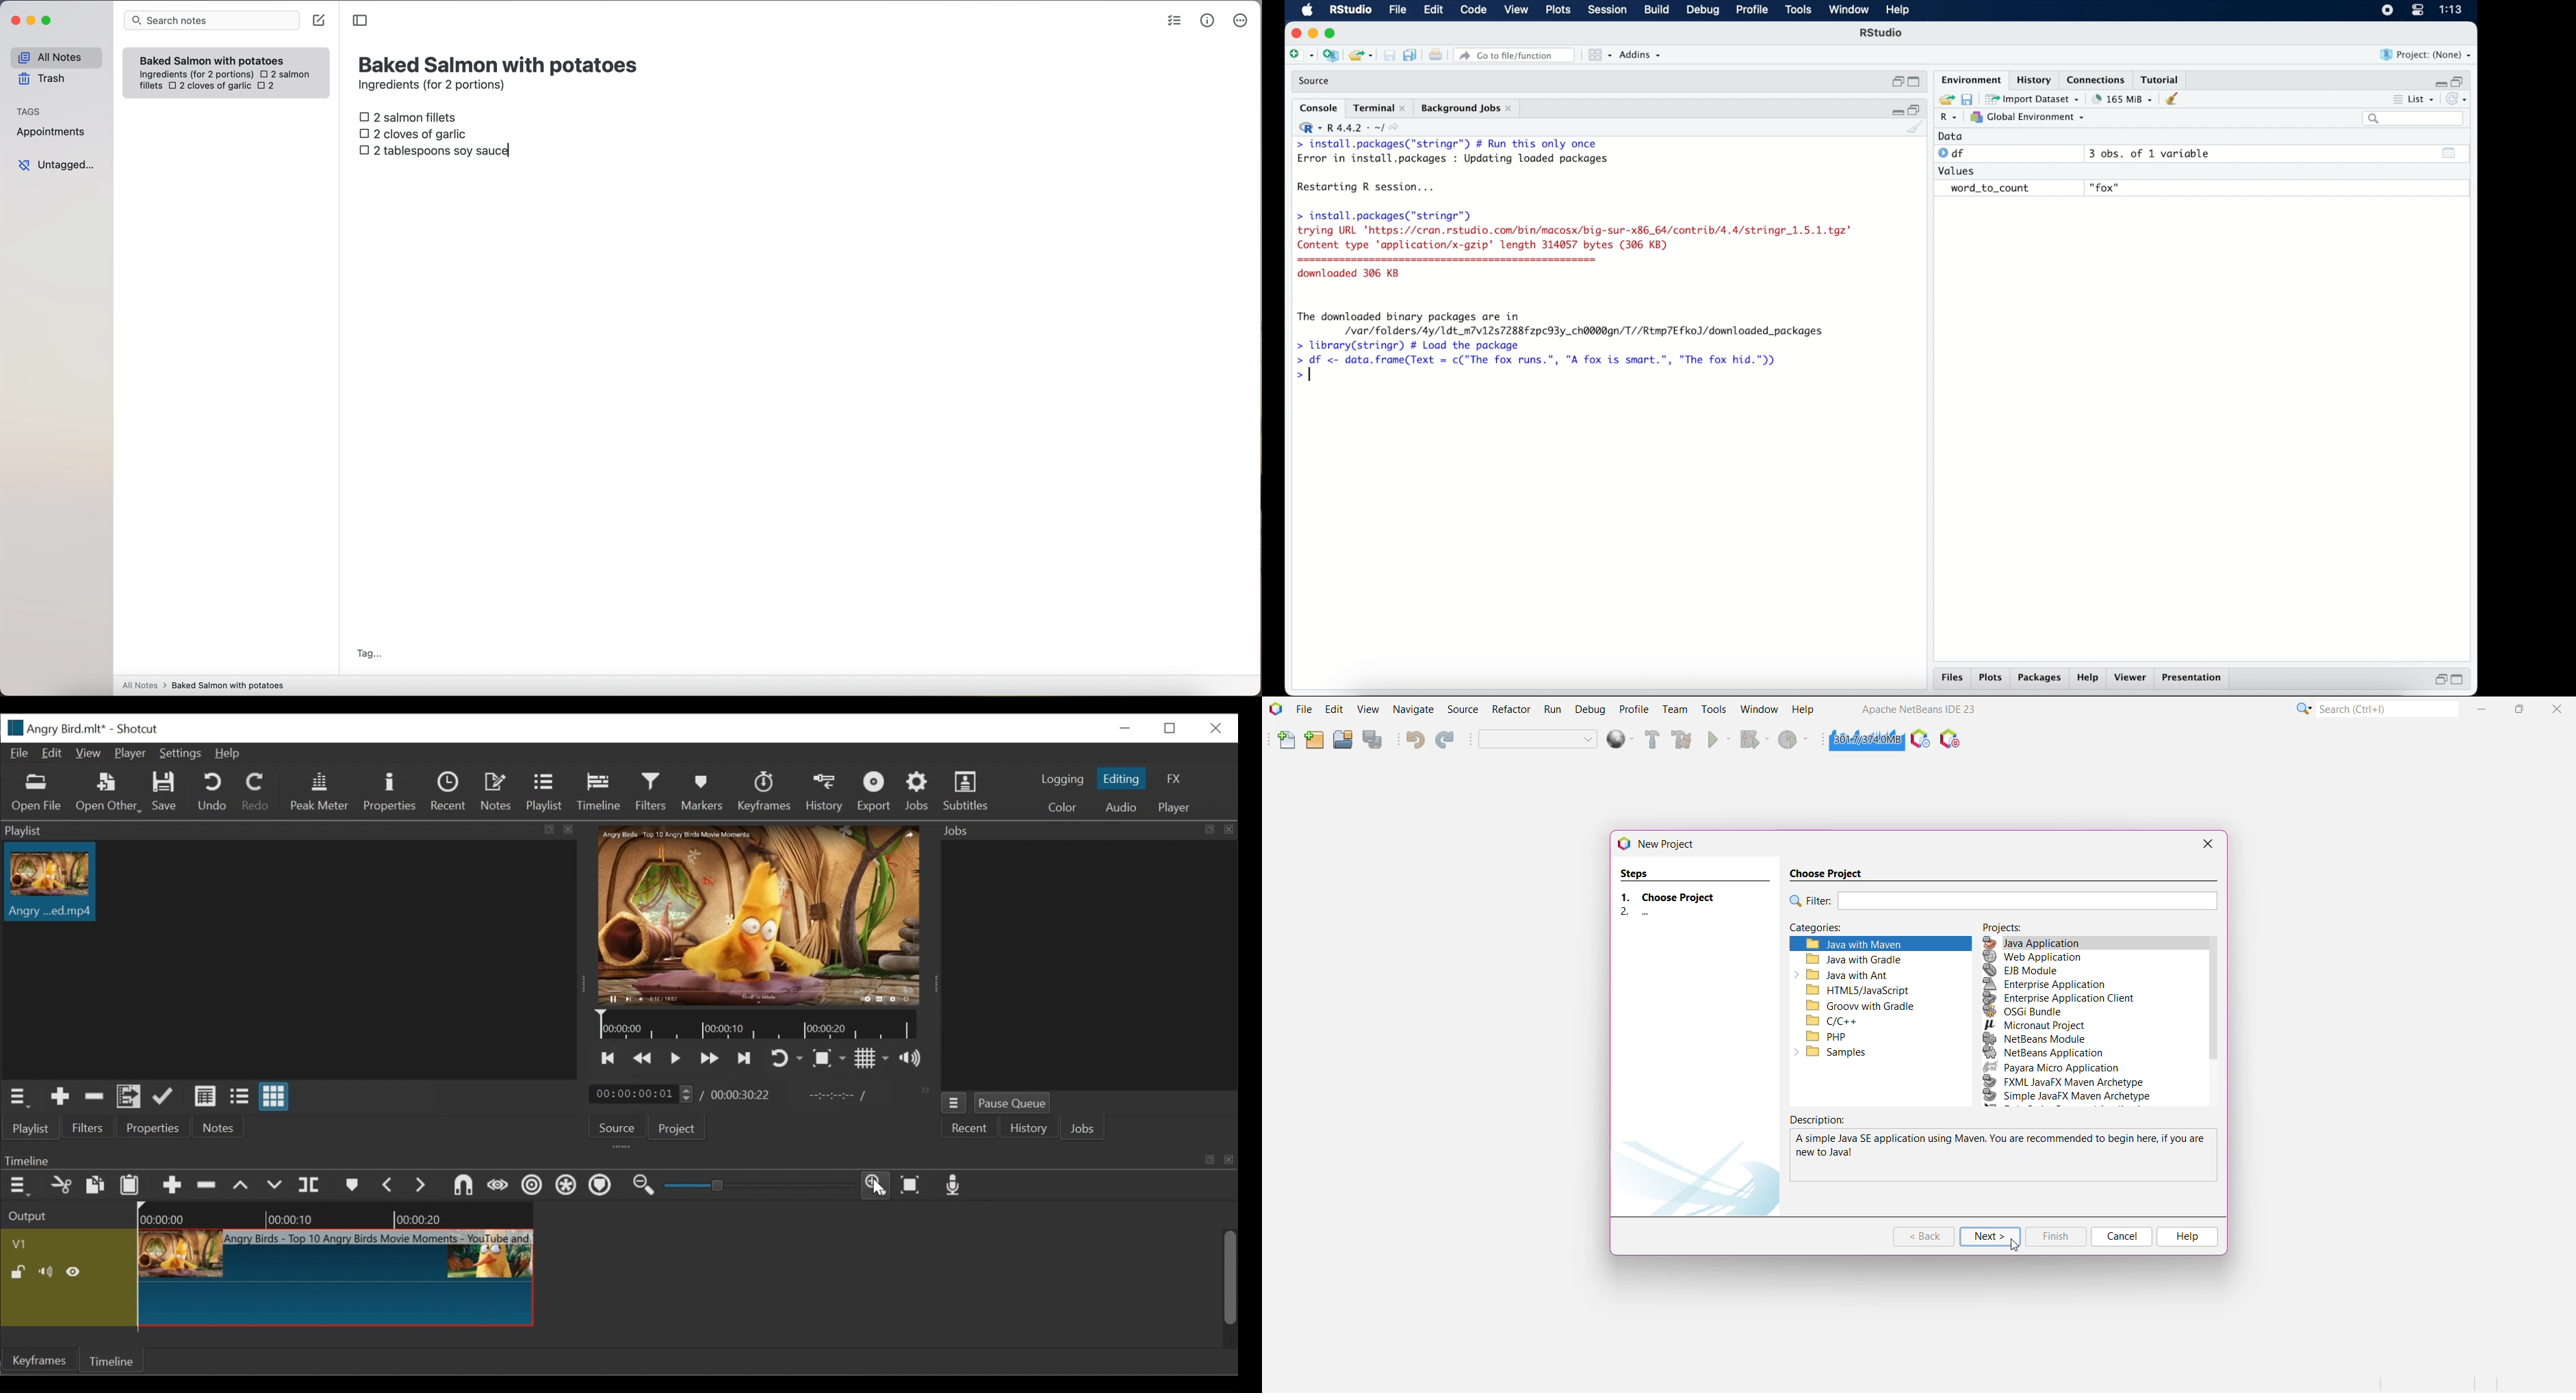 Image resolution: width=2576 pixels, height=1400 pixels. What do you see at coordinates (2415, 101) in the screenshot?
I see `list` at bounding box center [2415, 101].